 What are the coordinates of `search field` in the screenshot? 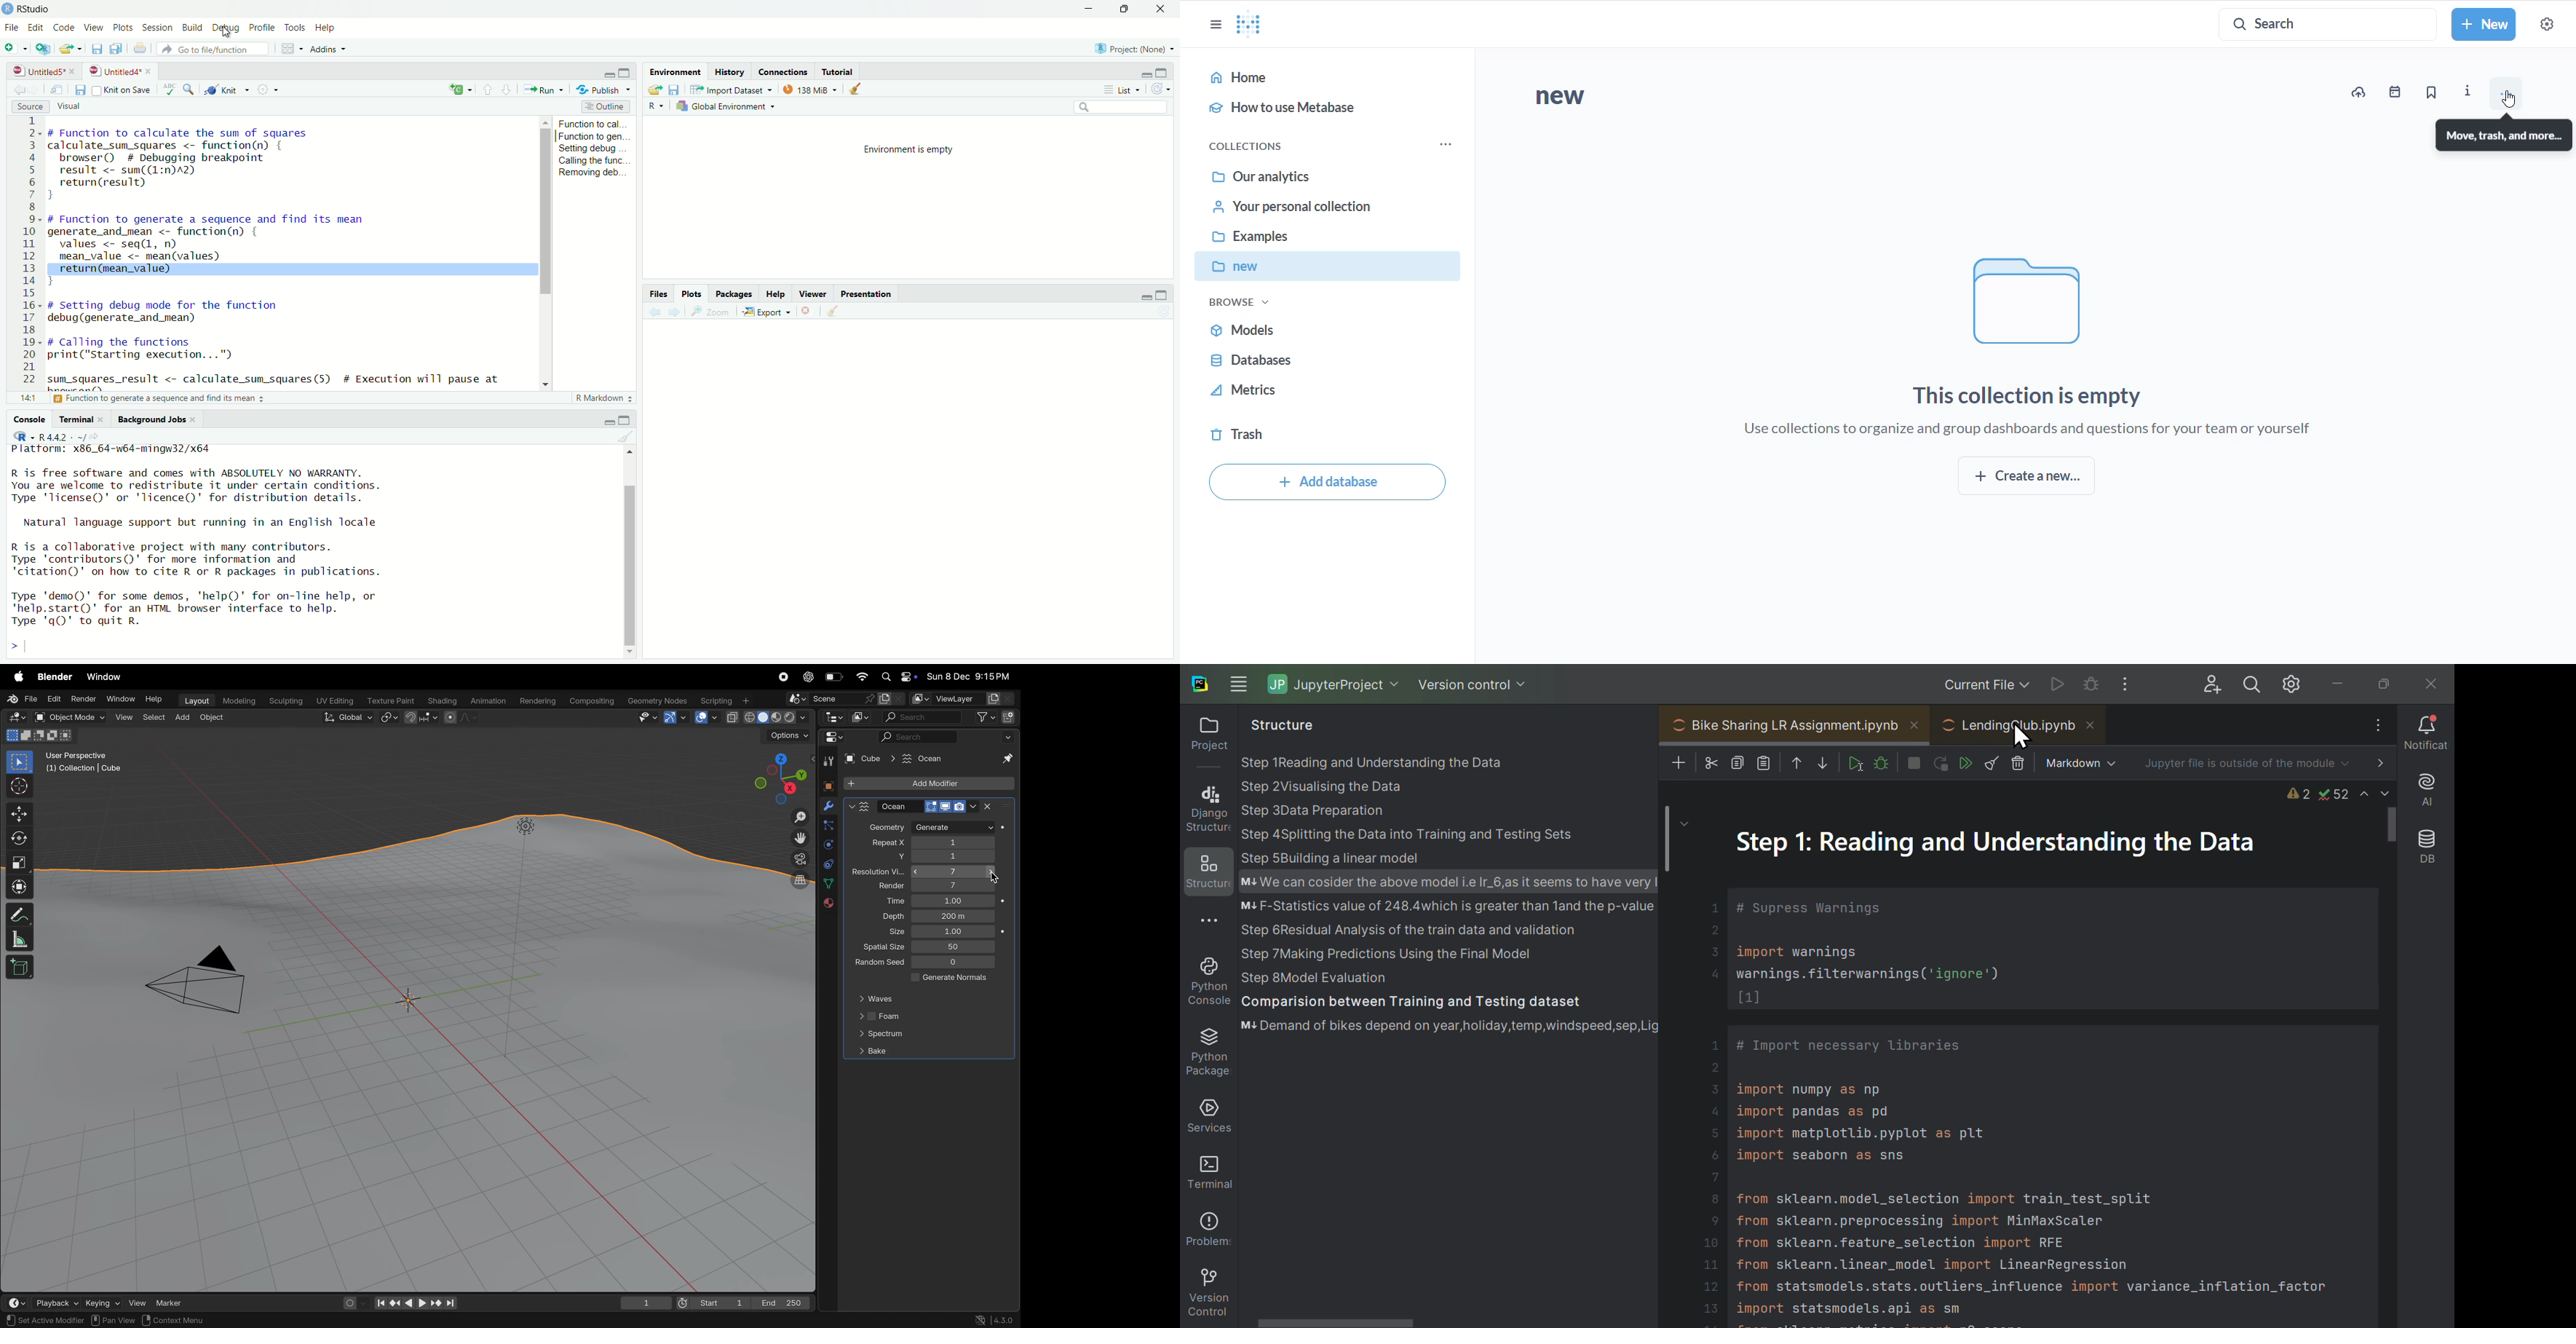 It's located at (1121, 108).